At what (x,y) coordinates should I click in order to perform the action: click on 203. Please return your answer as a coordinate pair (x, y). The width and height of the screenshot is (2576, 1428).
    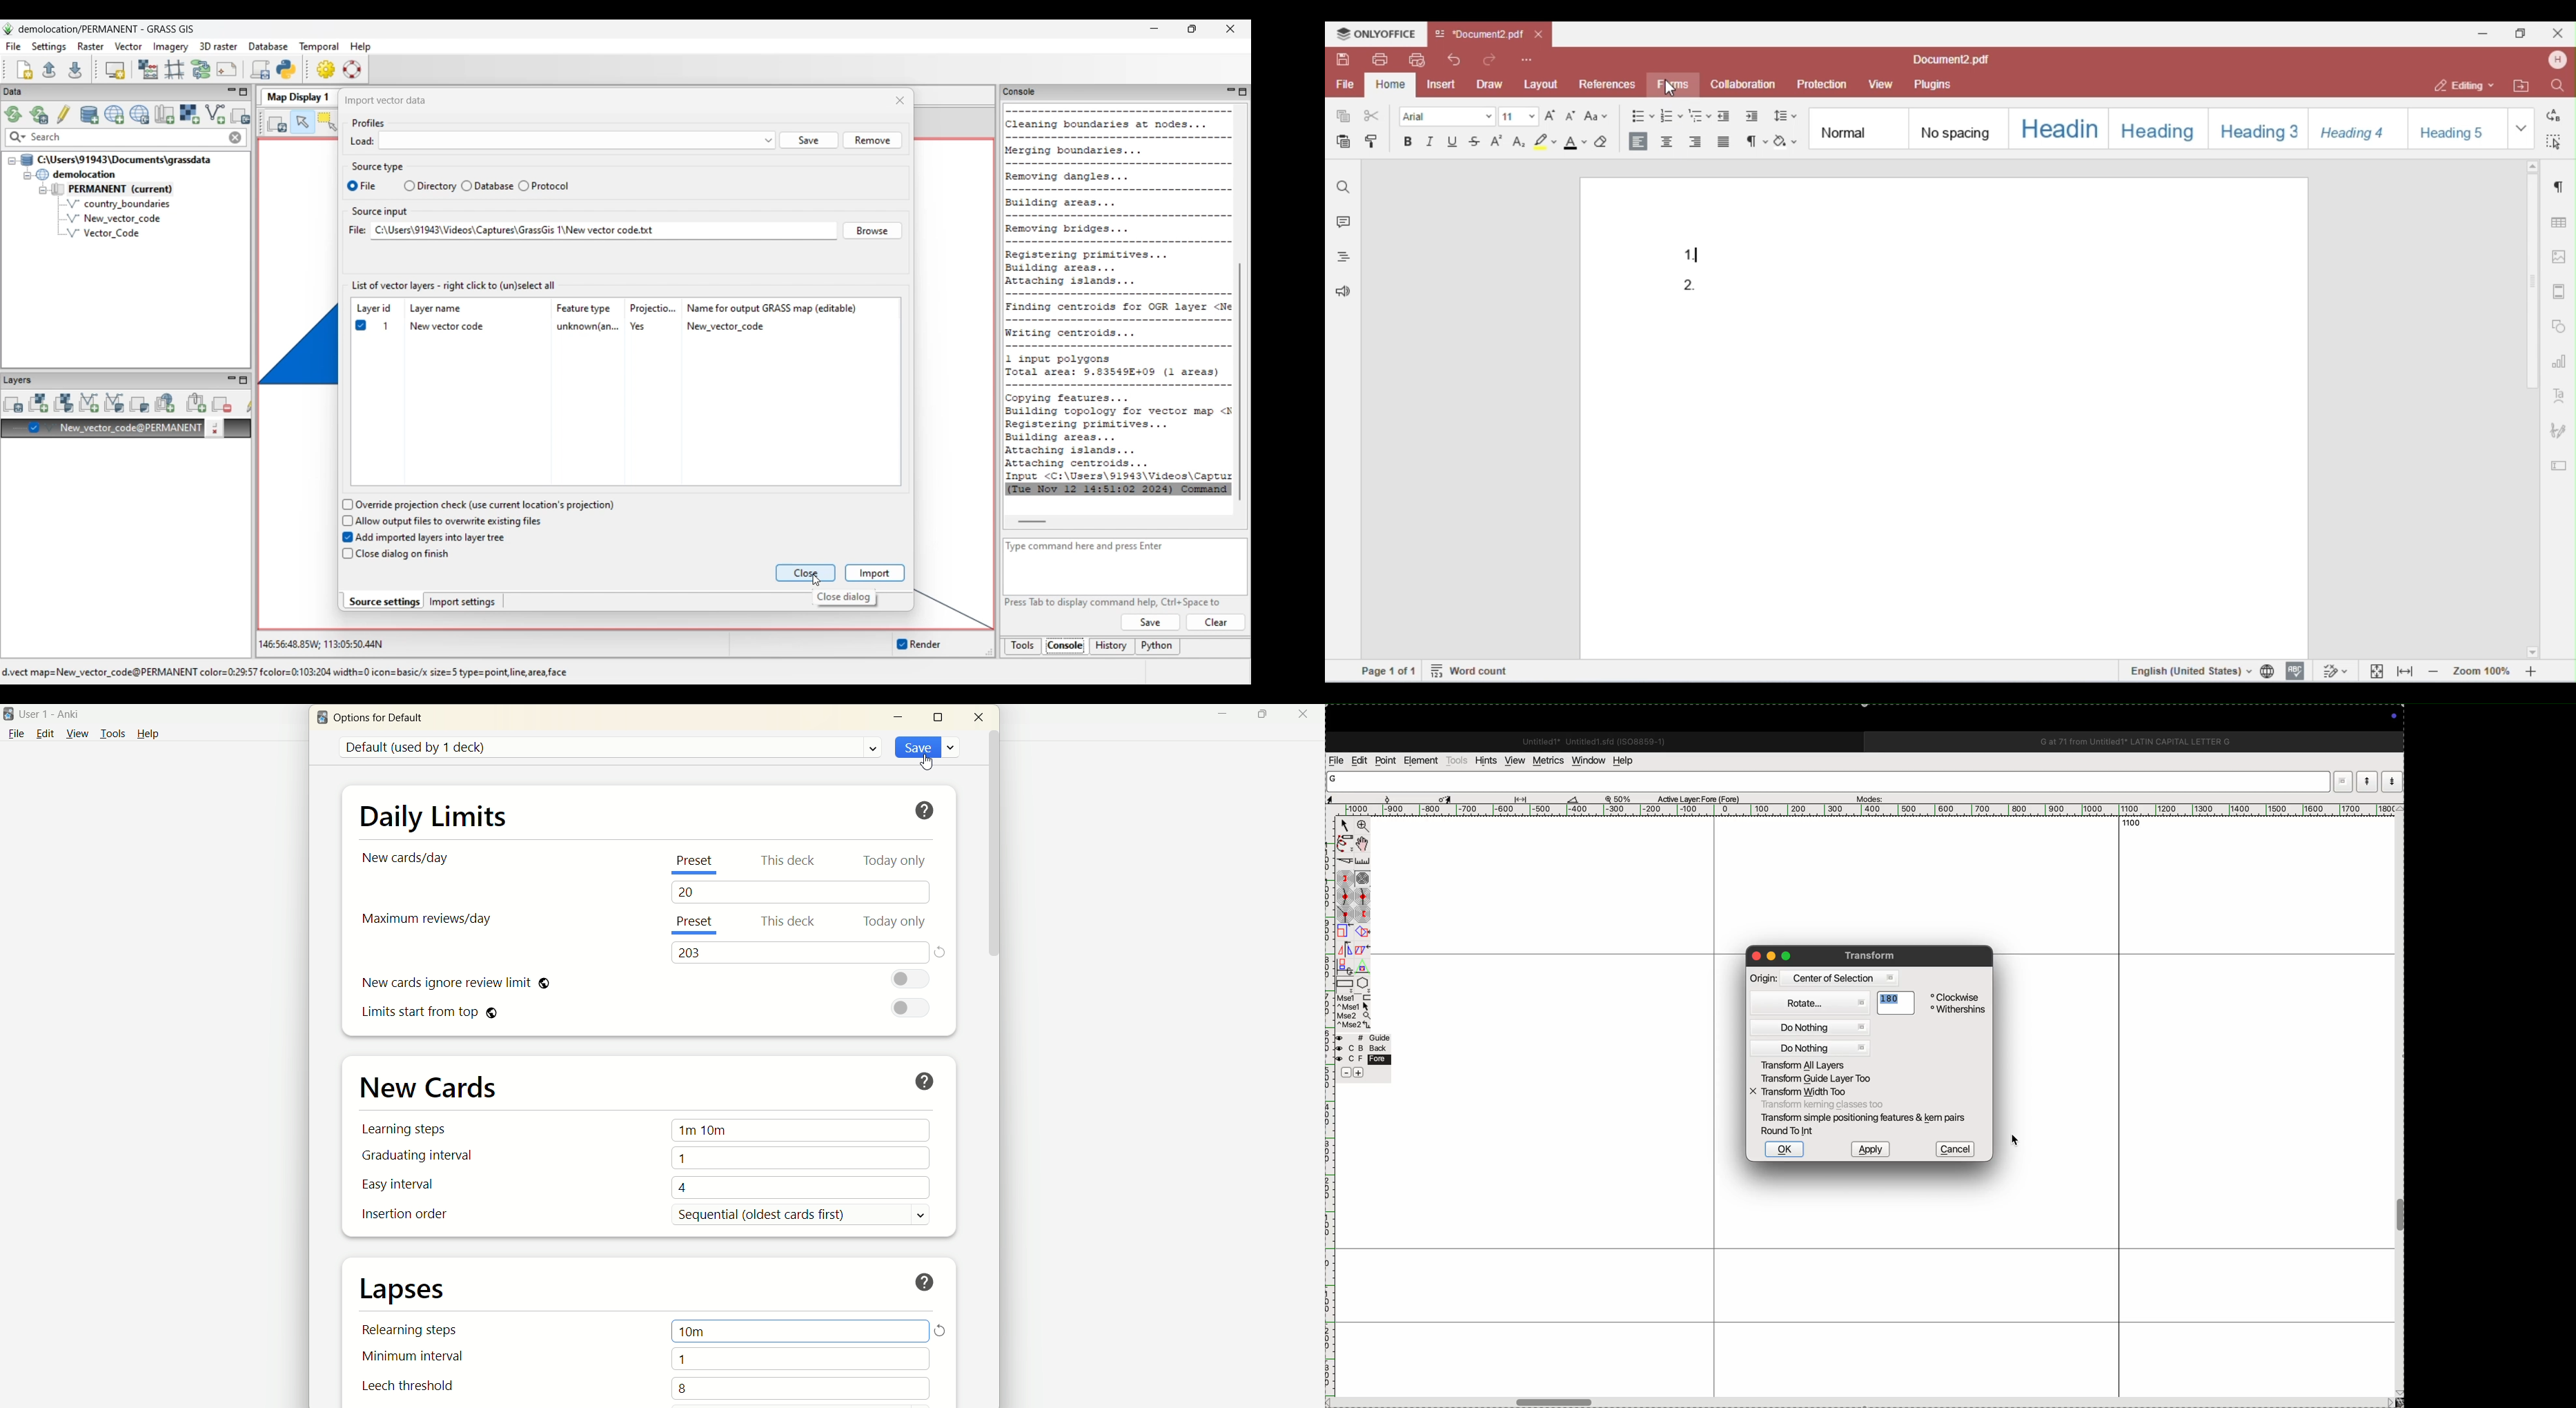
    Looking at the image, I should click on (798, 952).